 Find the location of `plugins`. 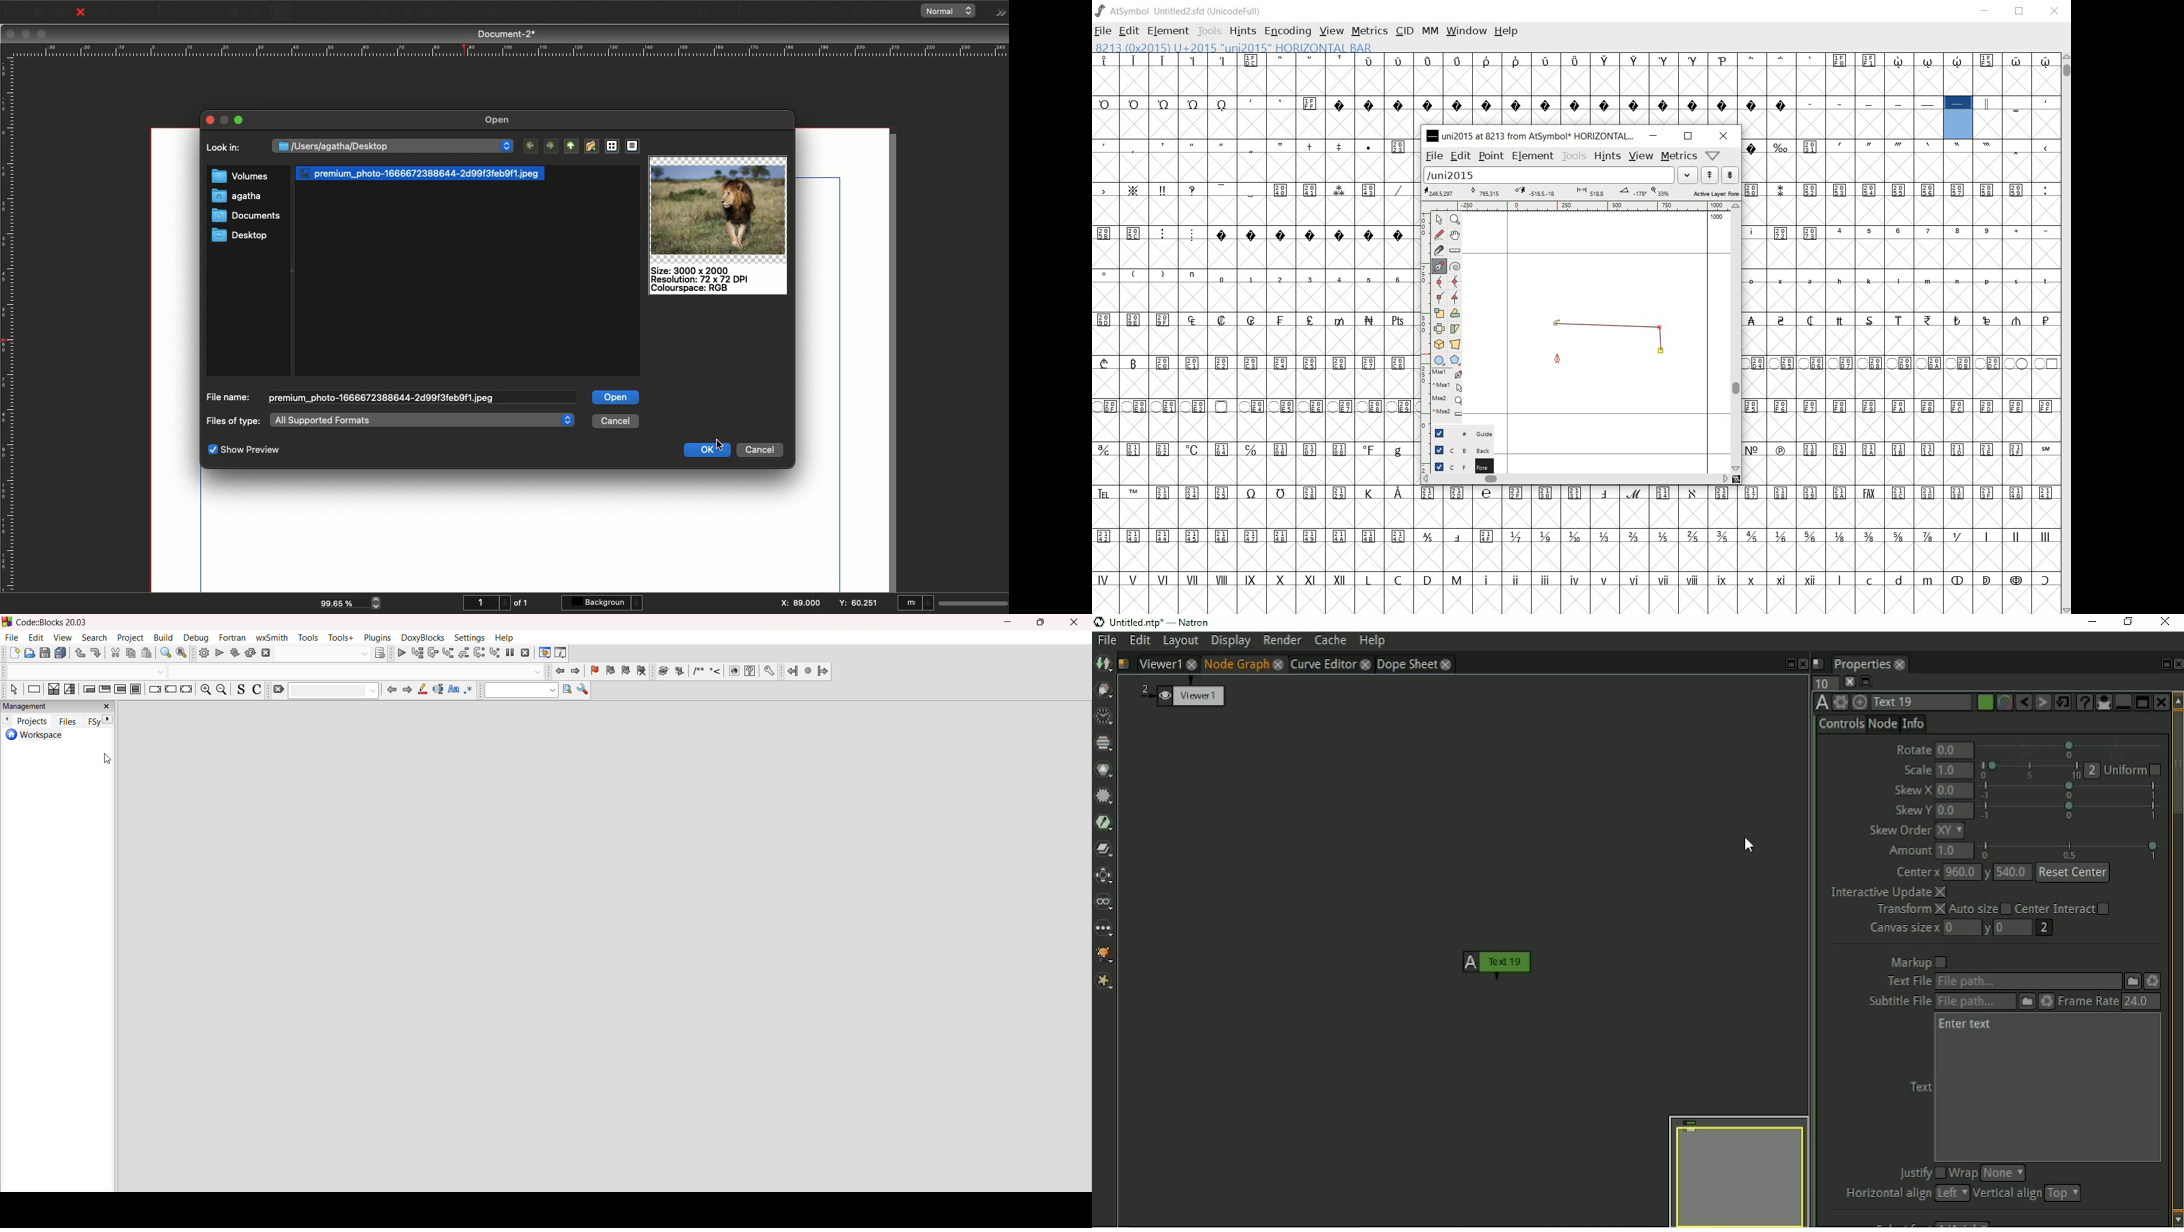

plugins is located at coordinates (378, 637).